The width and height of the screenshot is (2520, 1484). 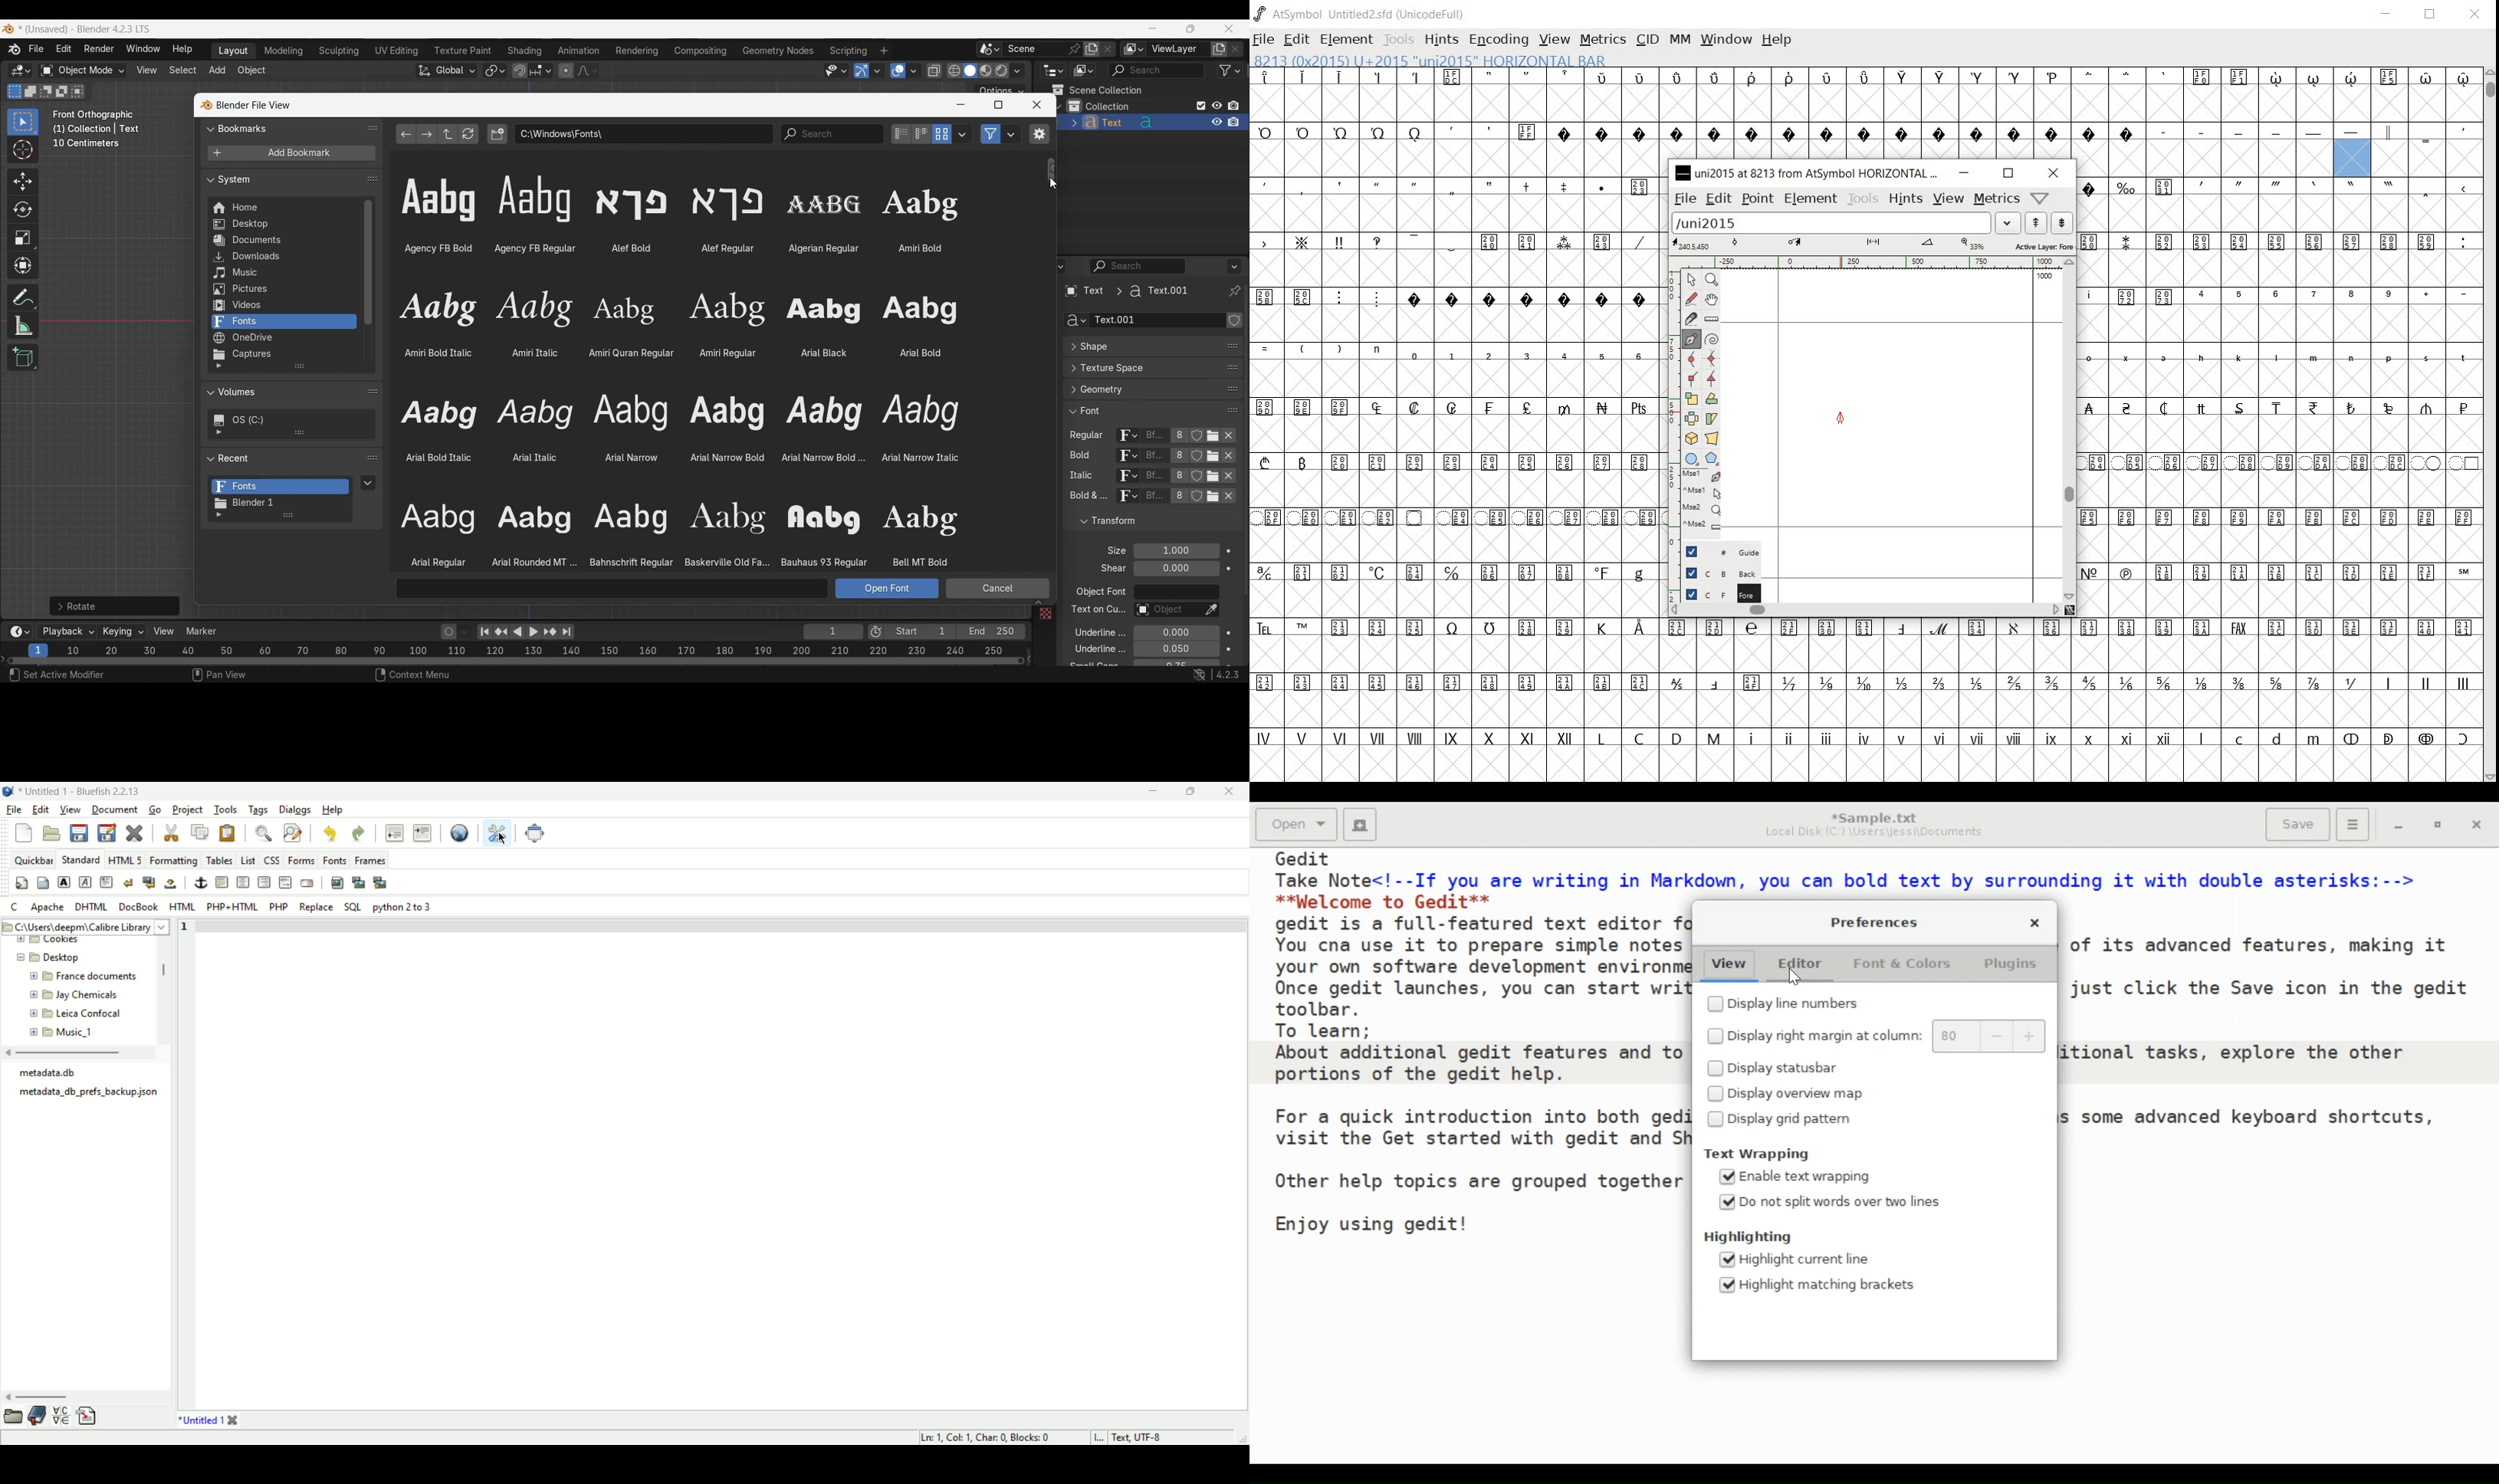 I want to click on Shear, so click(x=1176, y=569).